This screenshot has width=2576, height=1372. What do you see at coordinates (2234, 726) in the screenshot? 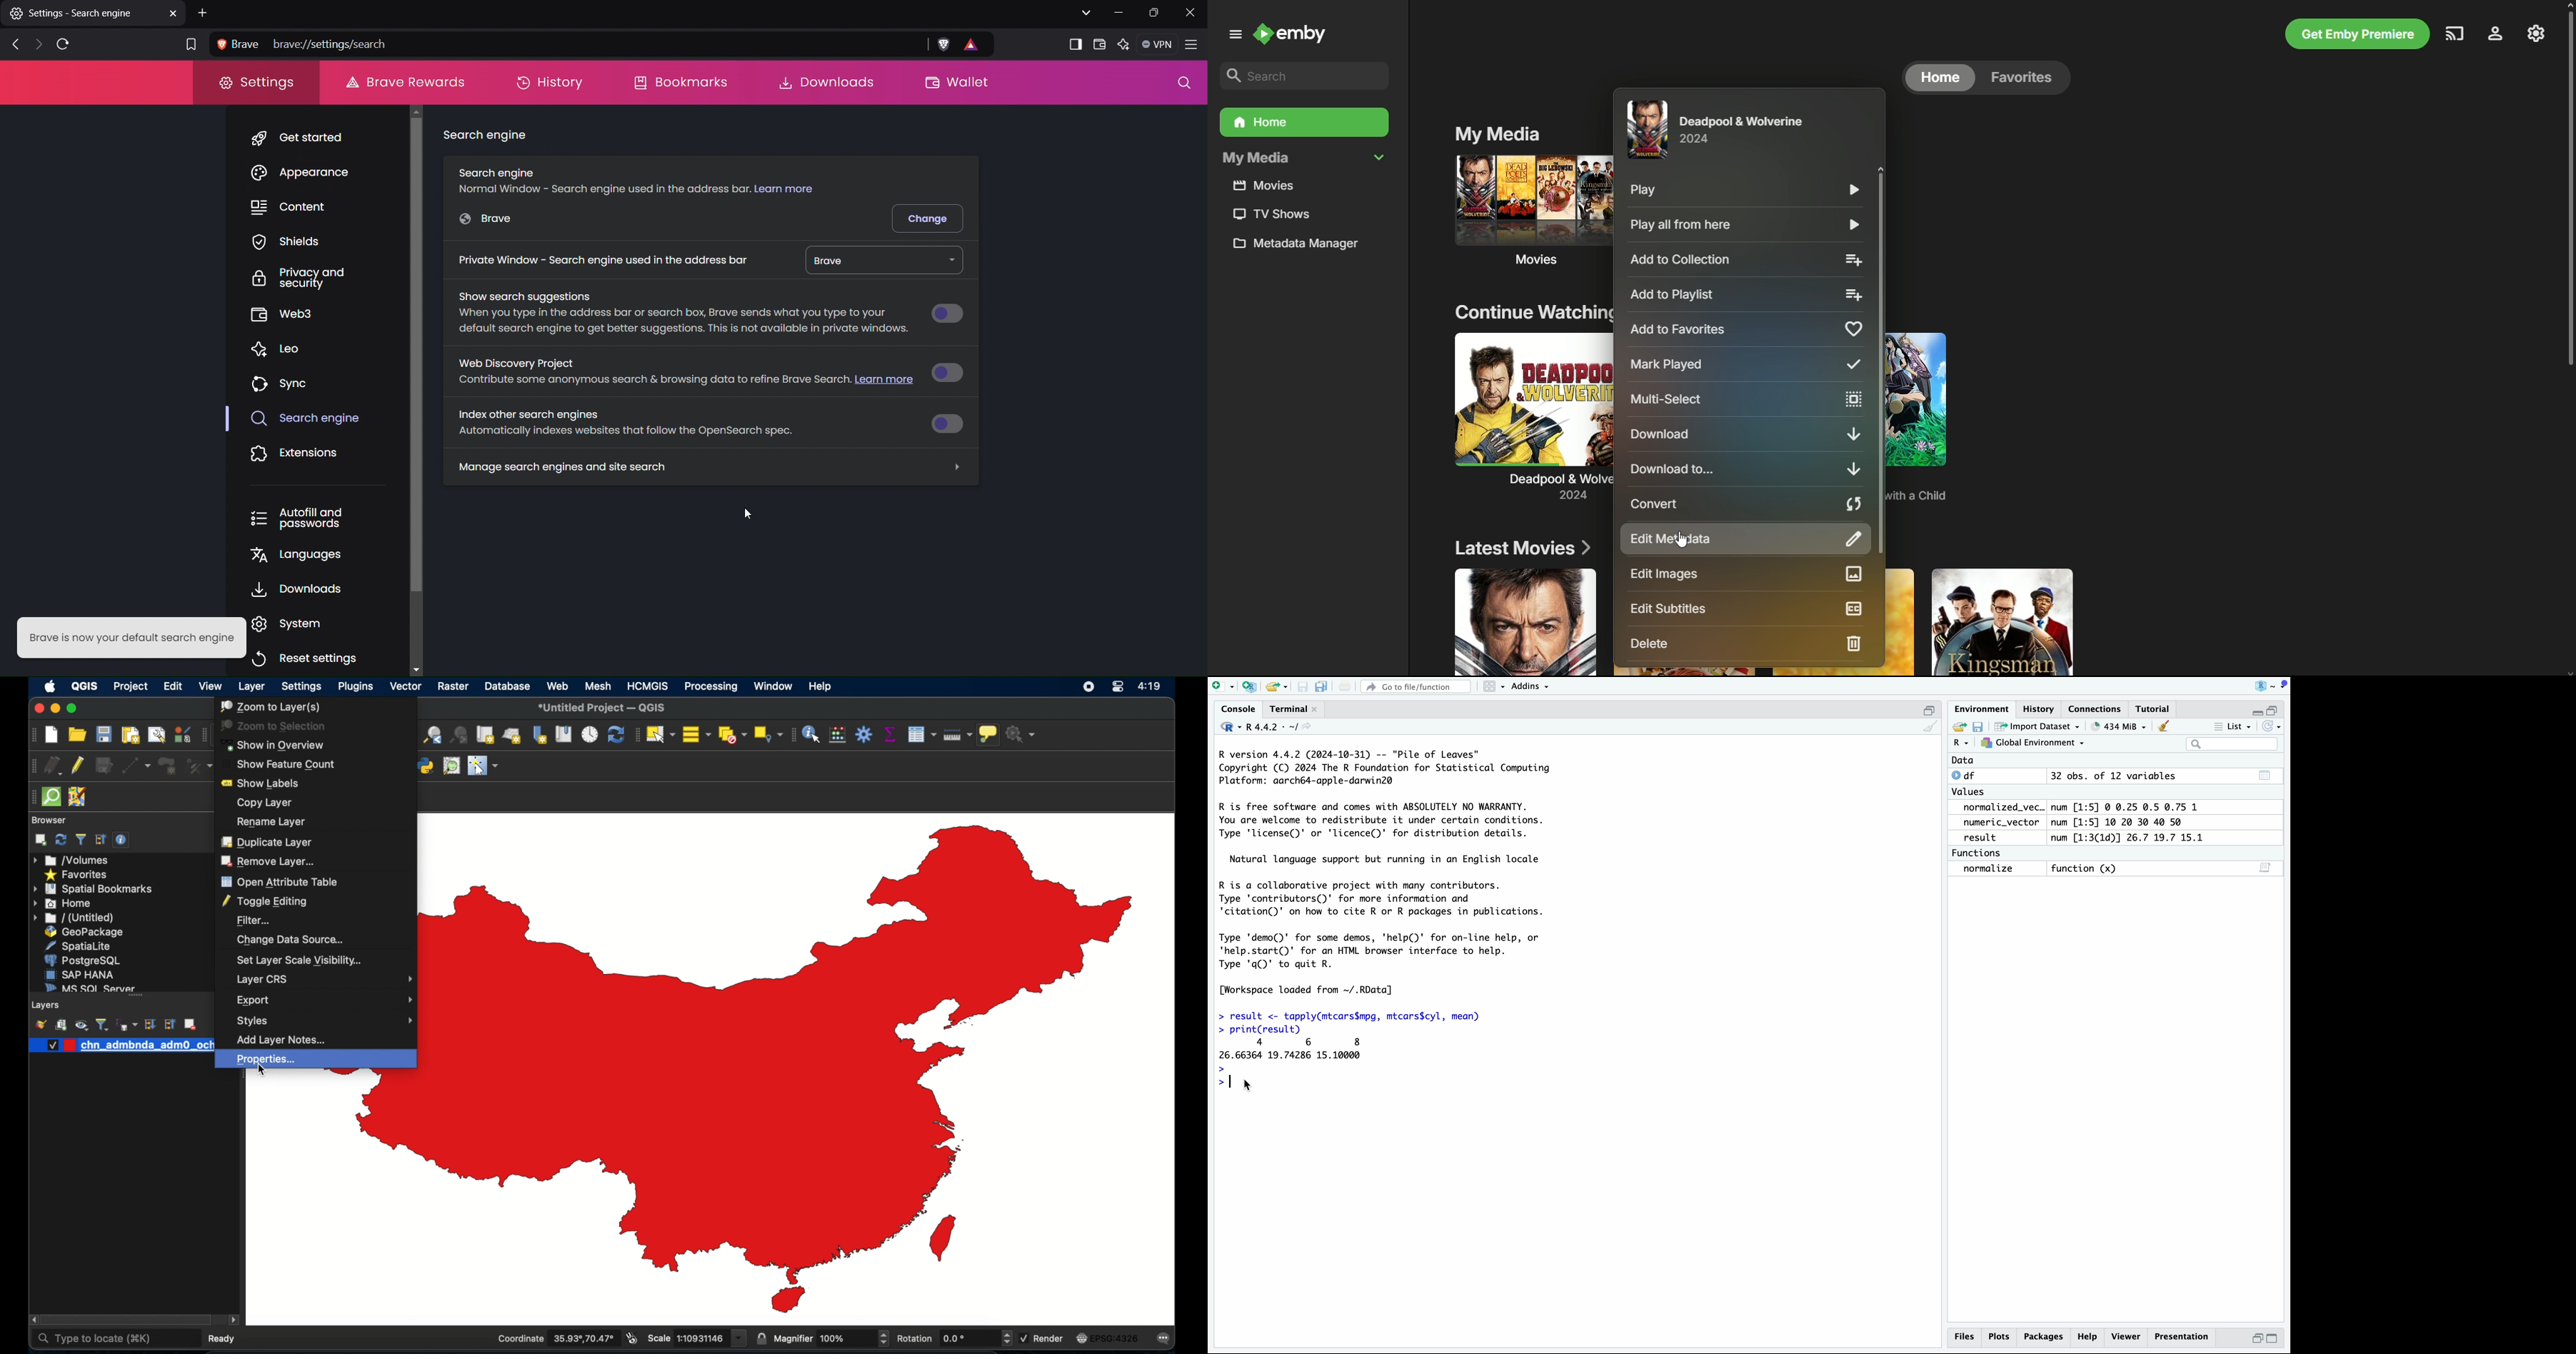
I see `List` at bounding box center [2234, 726].